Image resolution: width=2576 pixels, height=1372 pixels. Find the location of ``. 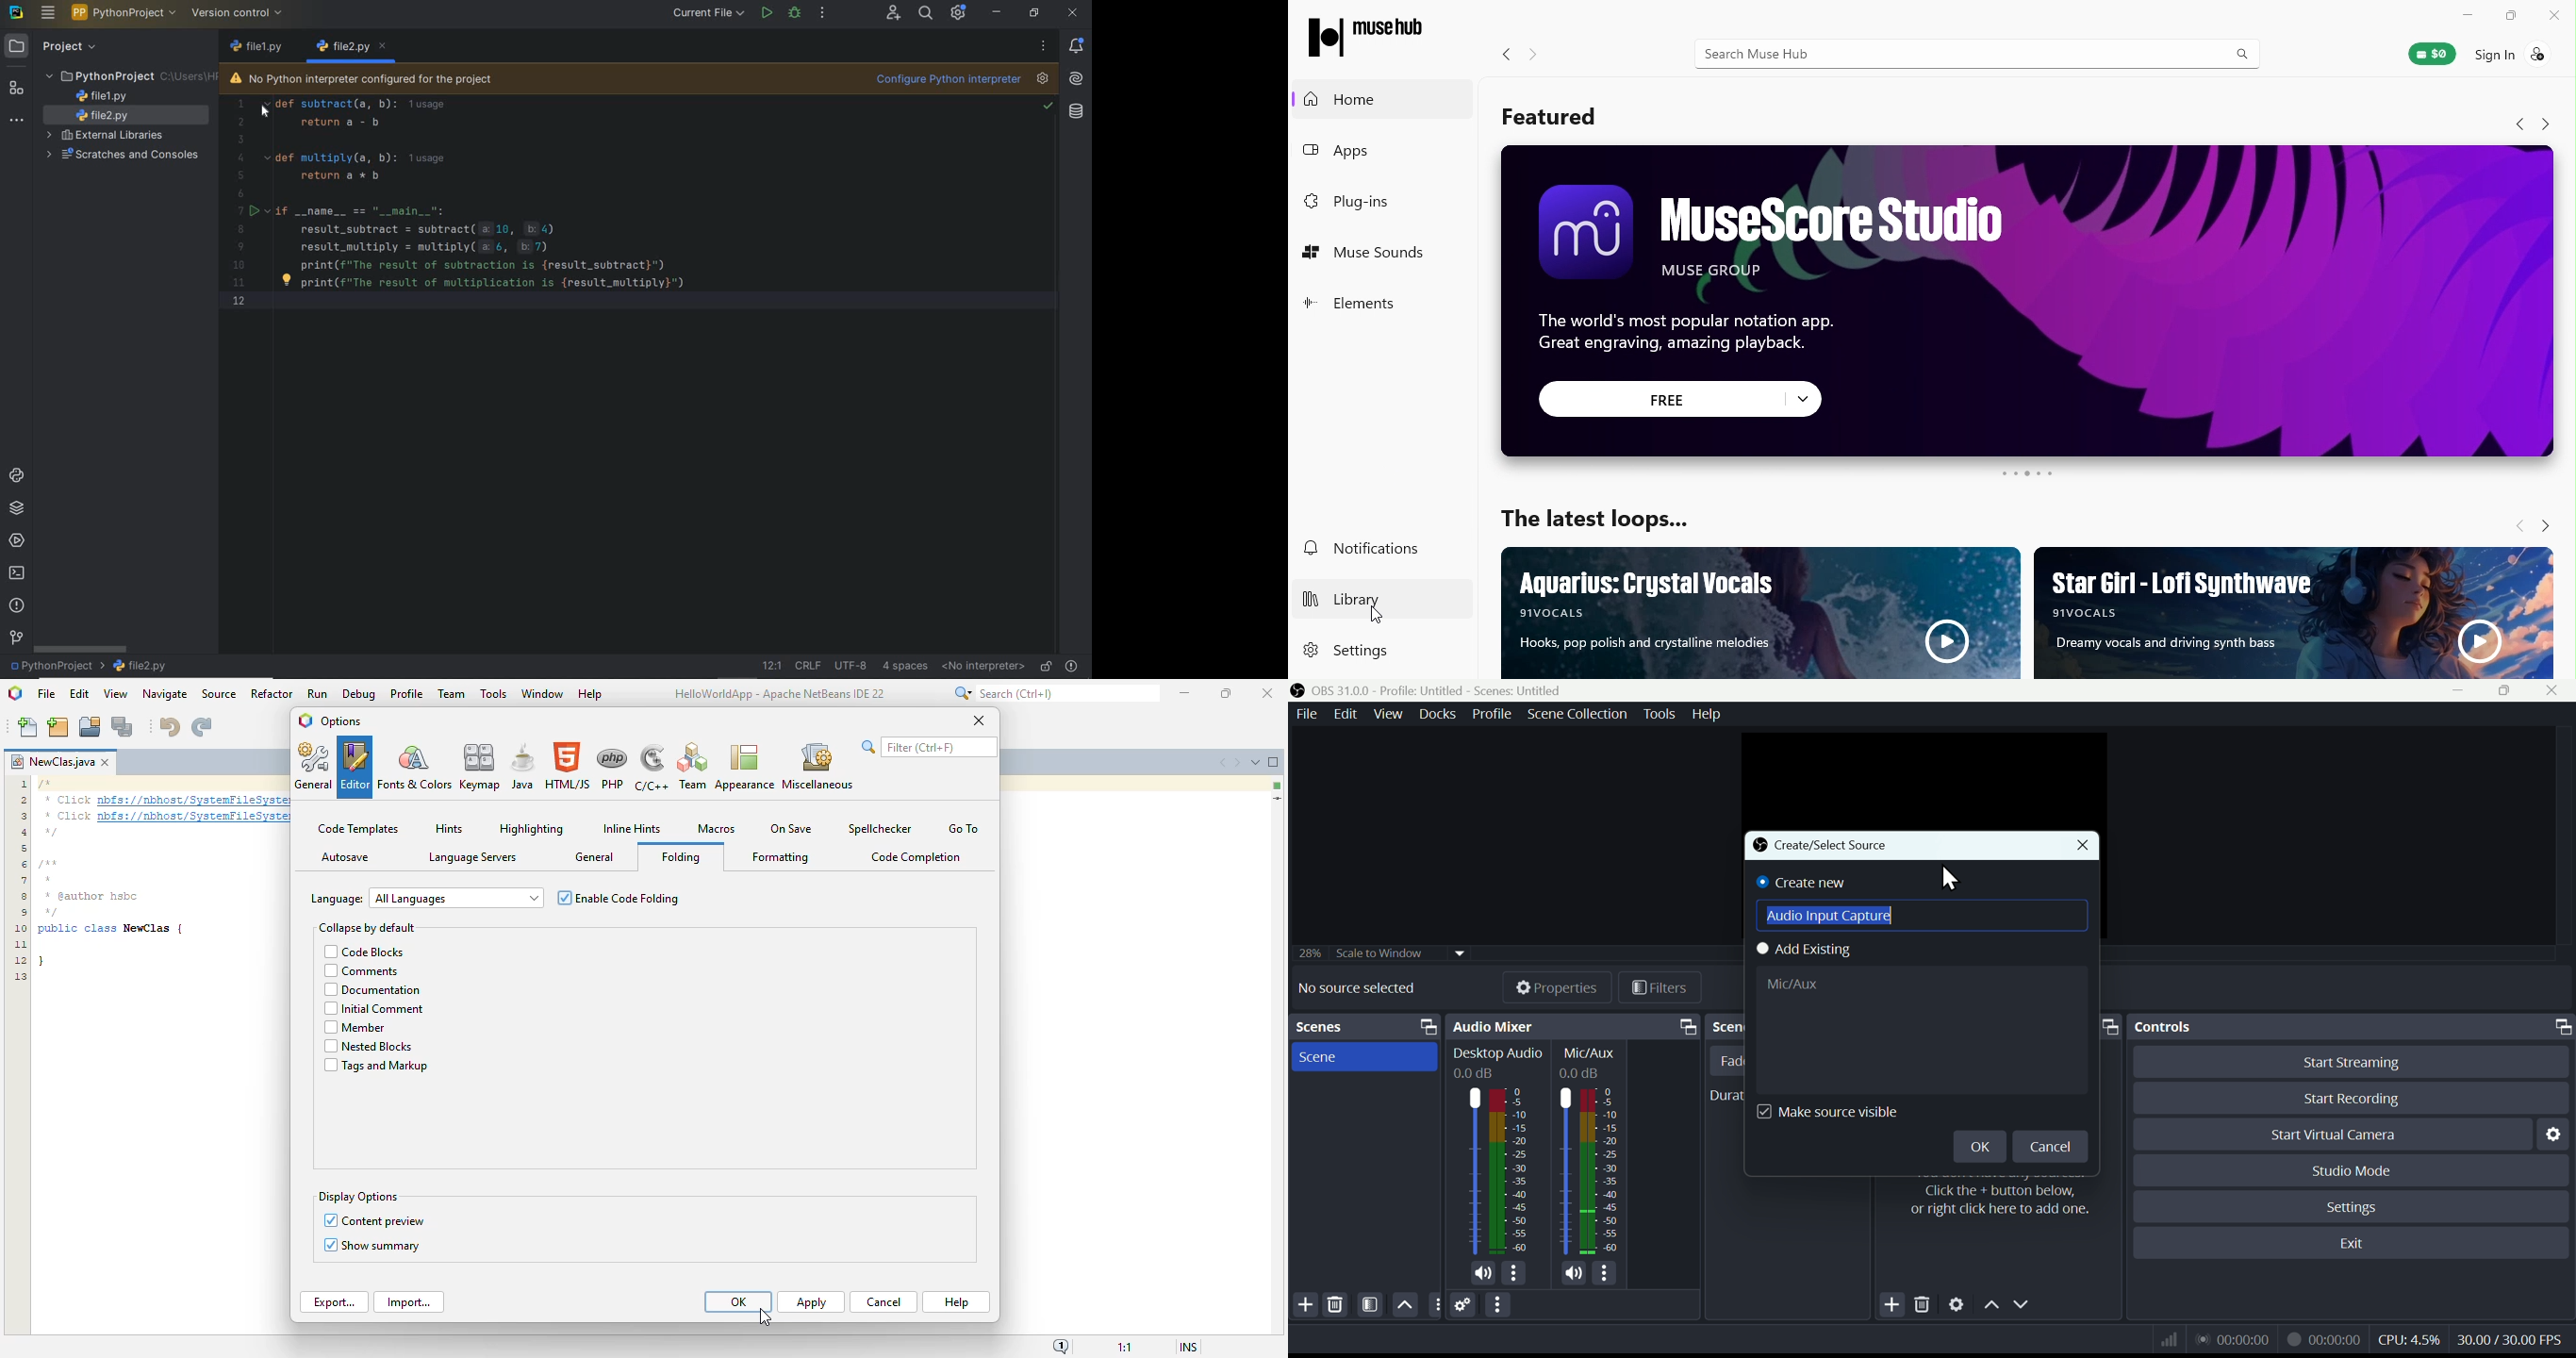

 is located at coordinates (1435, 1306).